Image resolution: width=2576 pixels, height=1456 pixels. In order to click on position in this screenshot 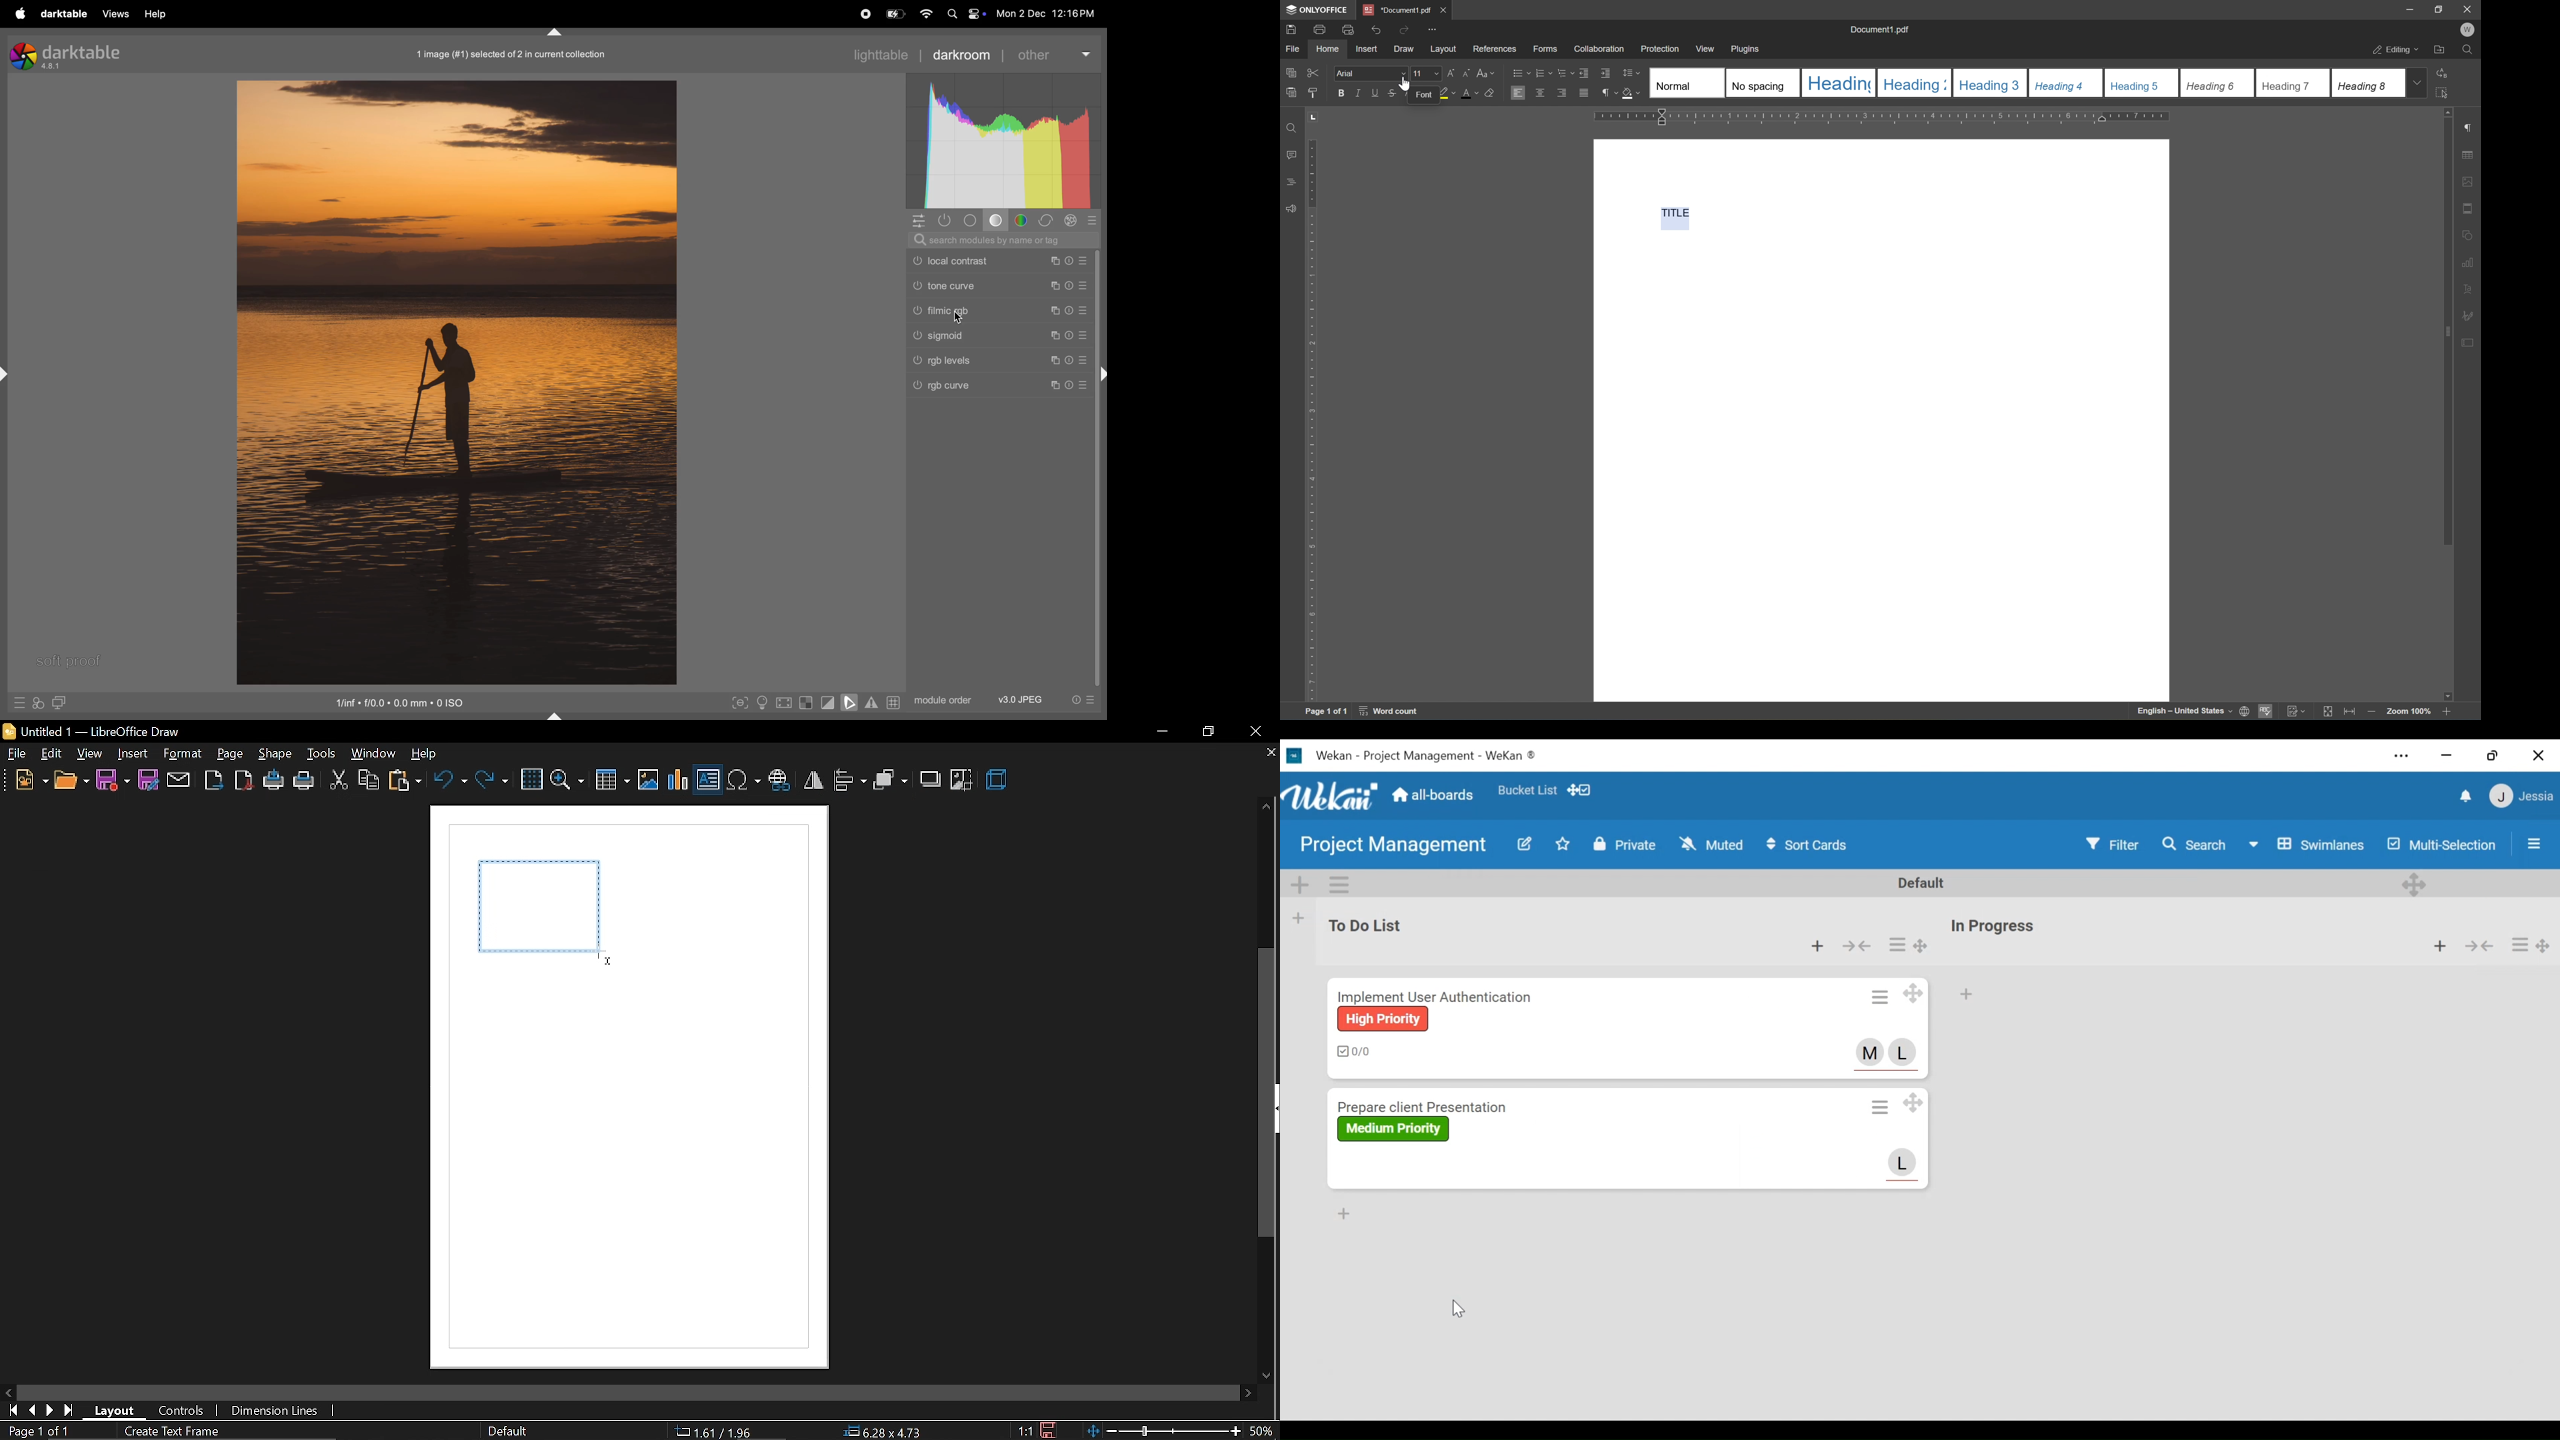, I will do `click(885, 1432)`.